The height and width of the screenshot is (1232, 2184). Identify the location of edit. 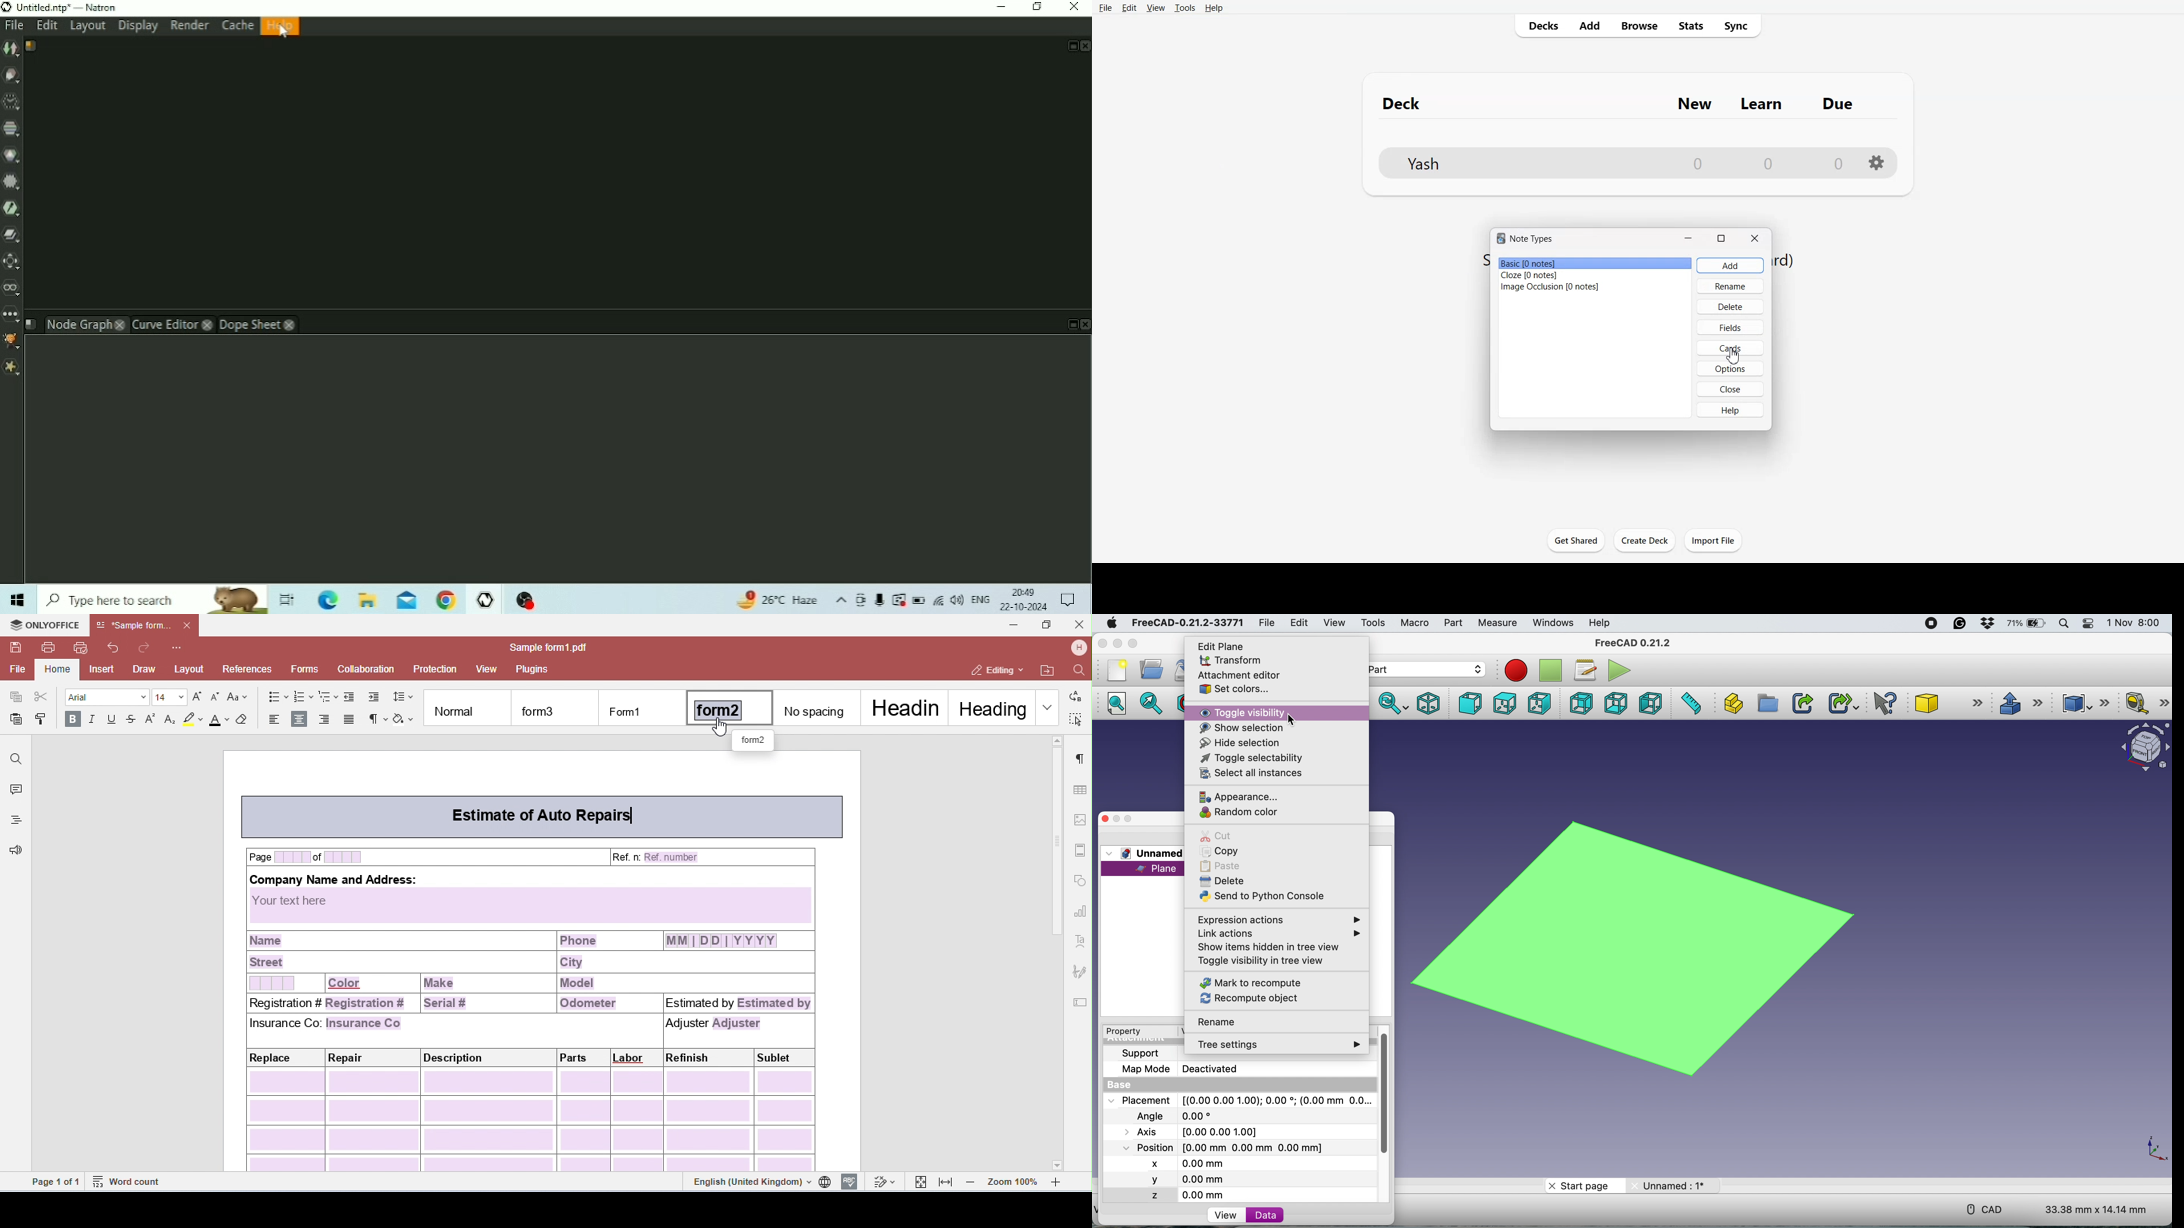
(1301, 624).